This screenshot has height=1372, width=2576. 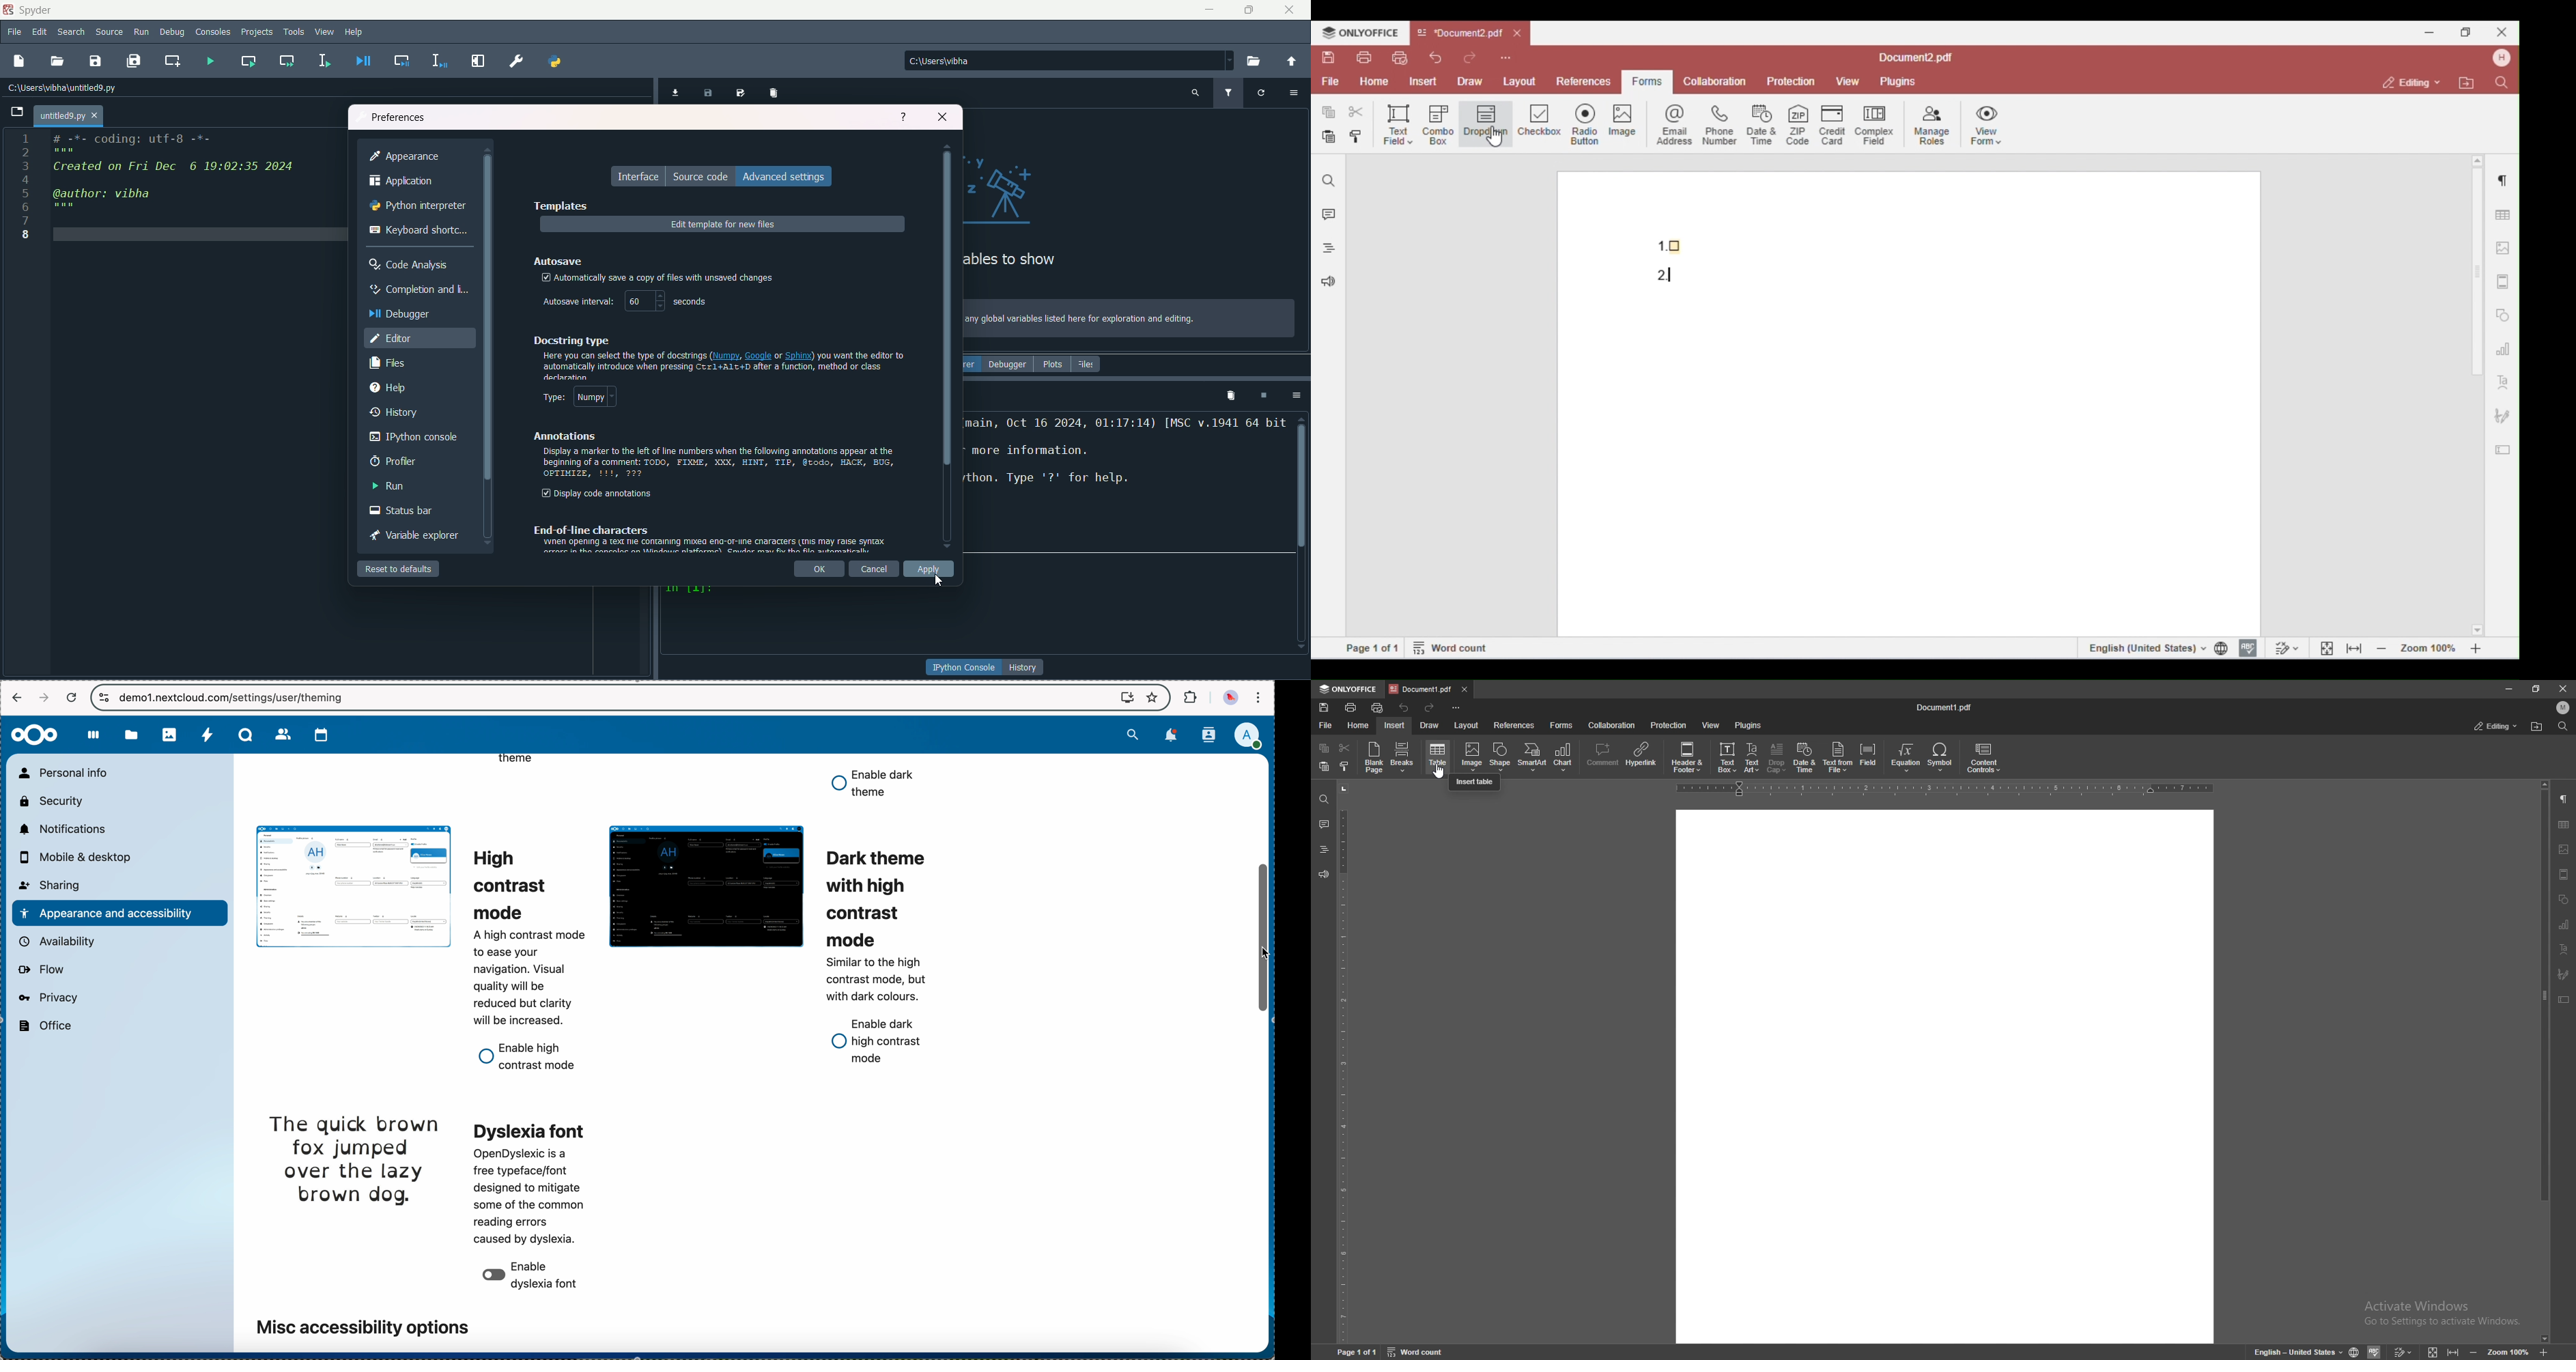 I want to click on save, so click(x=1325, y=708).